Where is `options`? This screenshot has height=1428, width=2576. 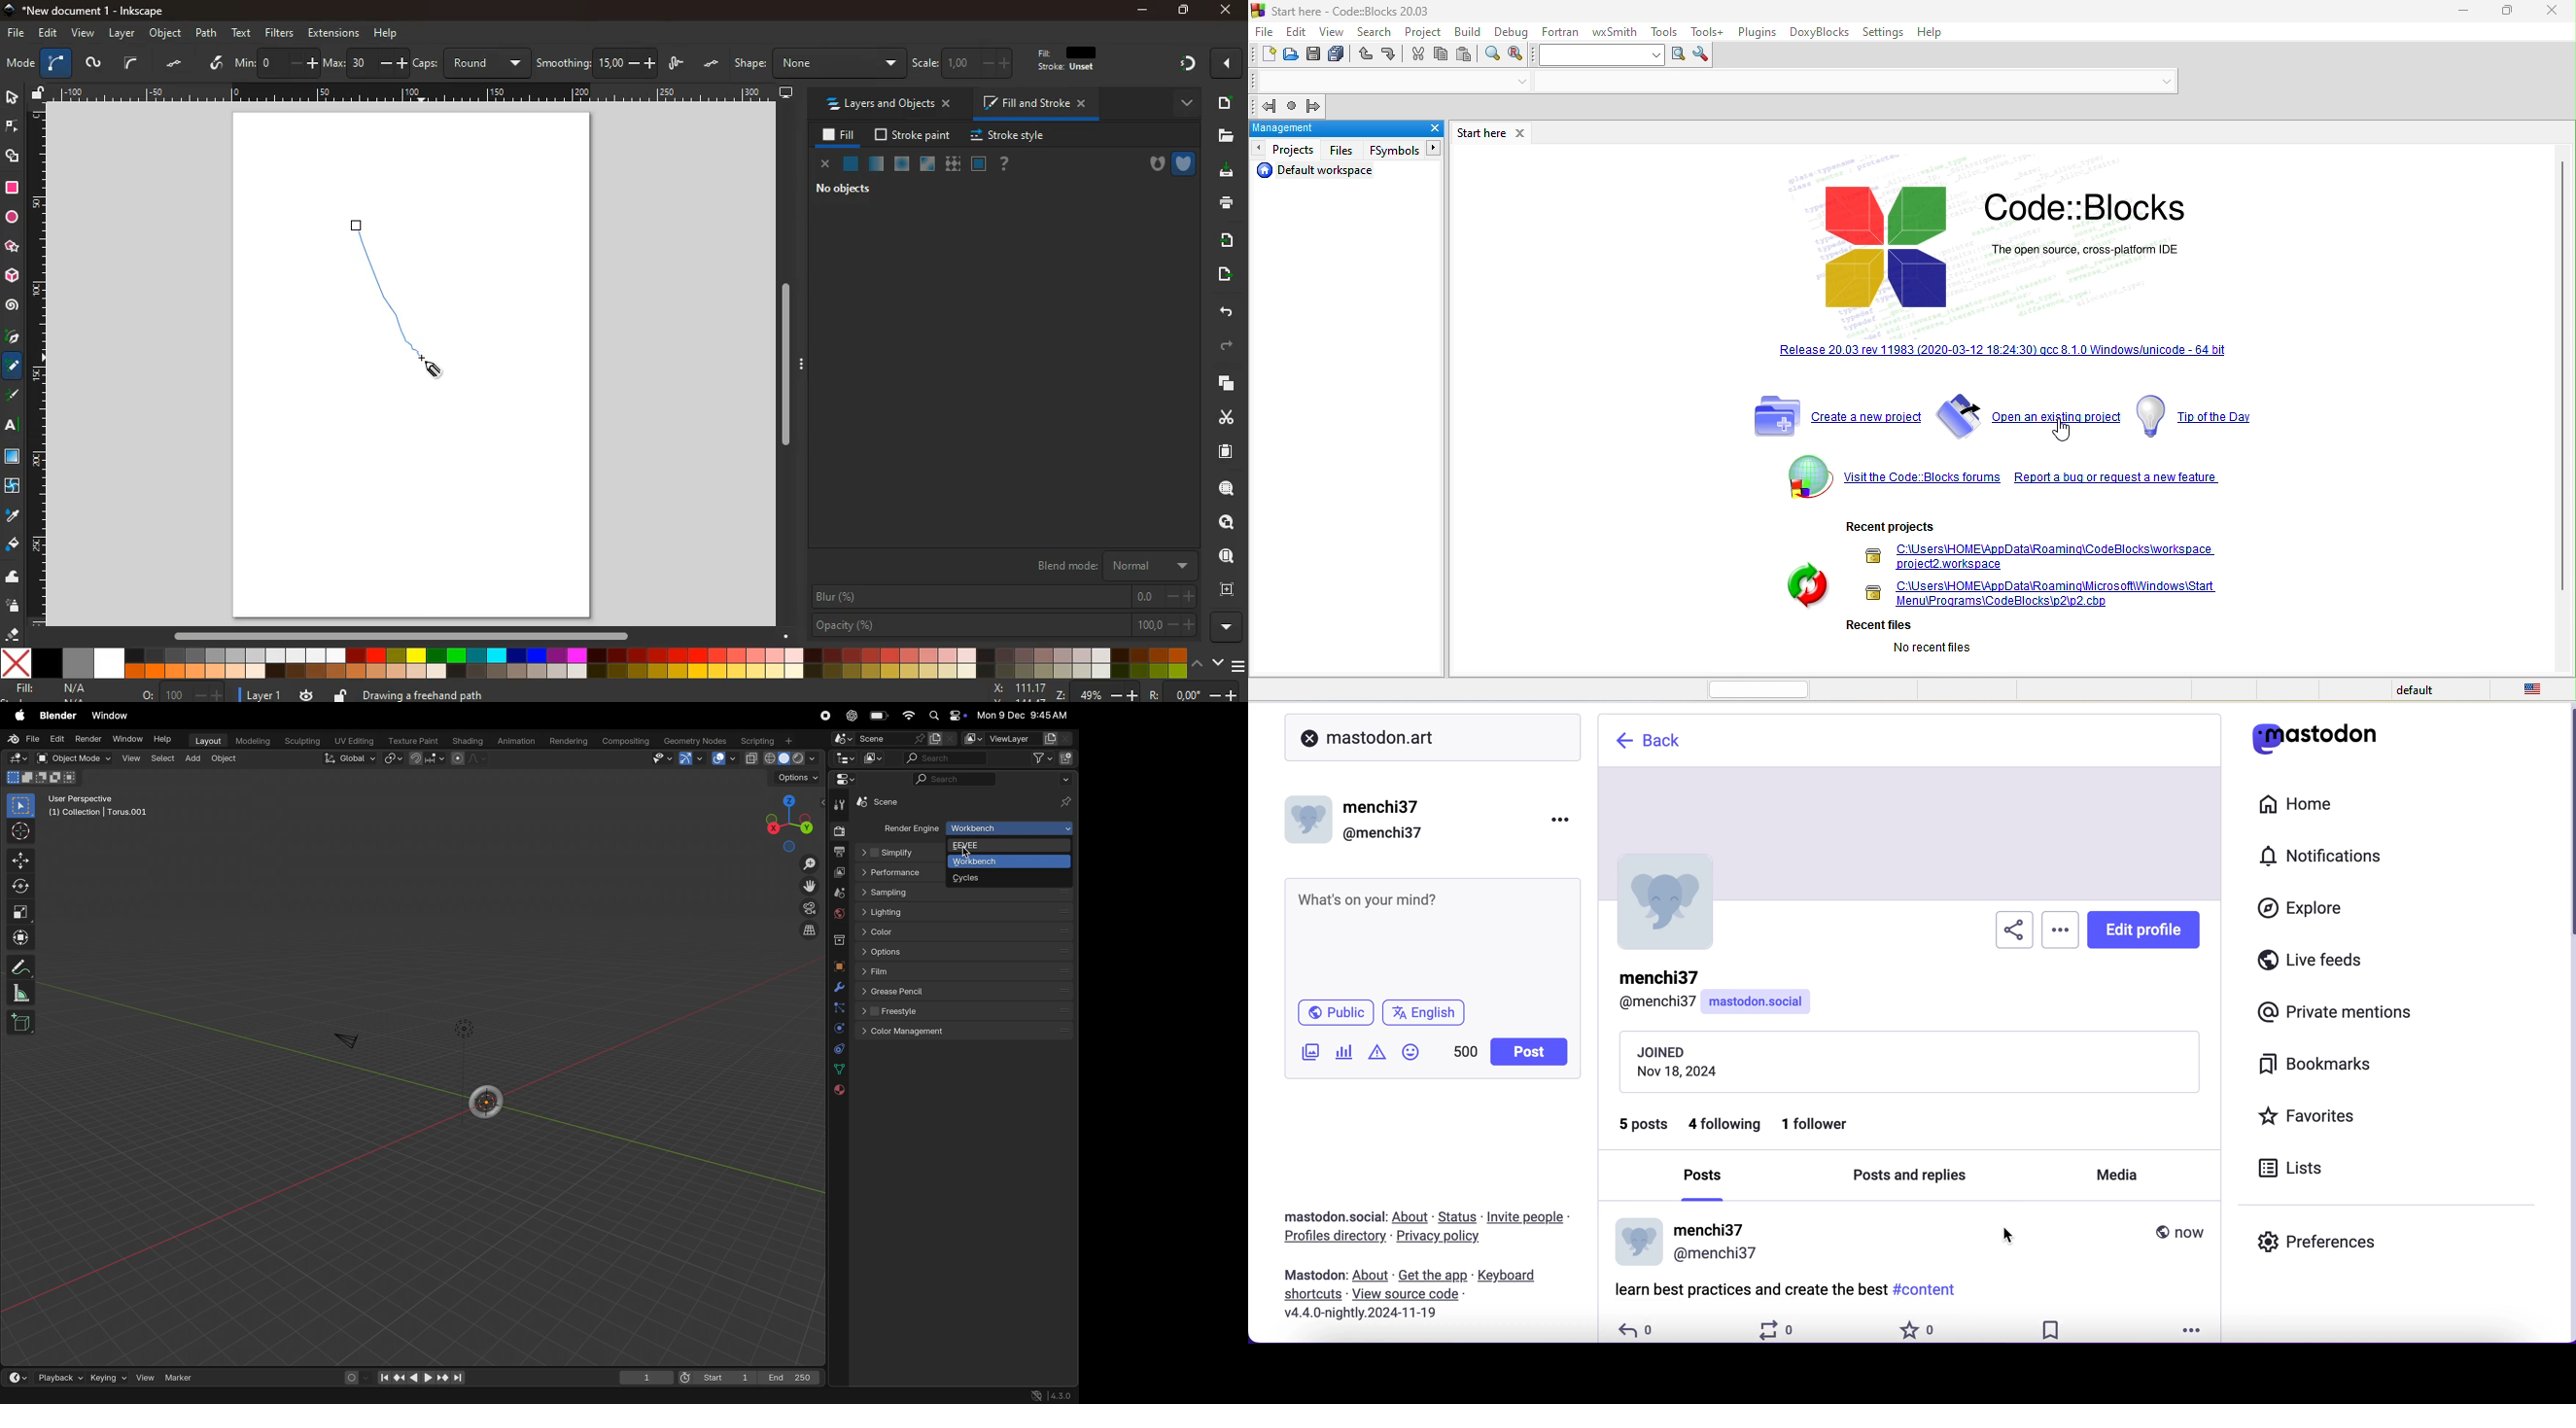 options is located at coordinates (2061, 934).